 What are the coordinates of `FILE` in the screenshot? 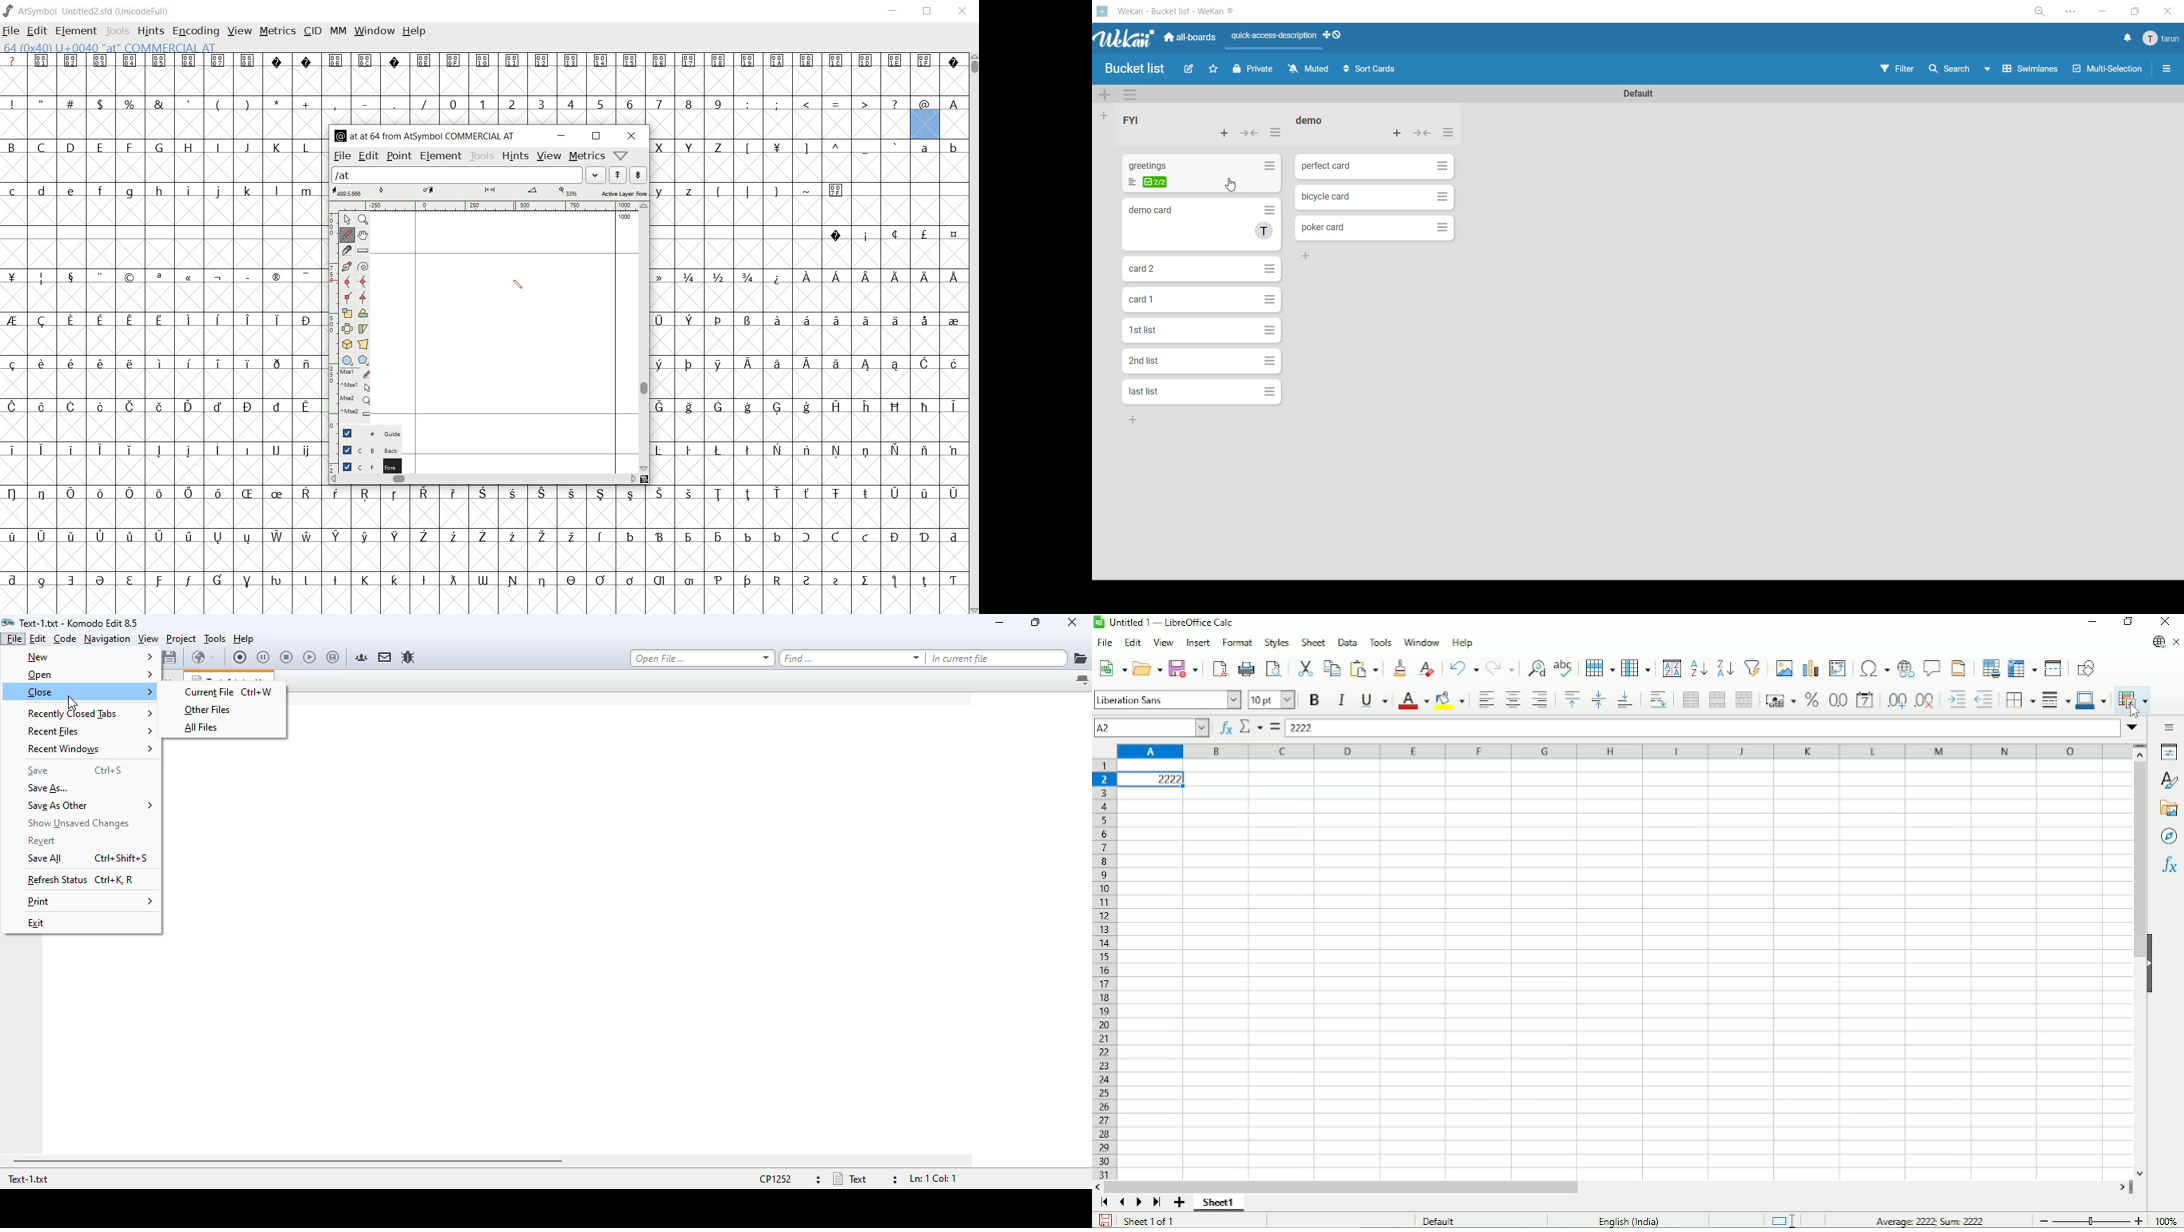 It's located at (11, 32).